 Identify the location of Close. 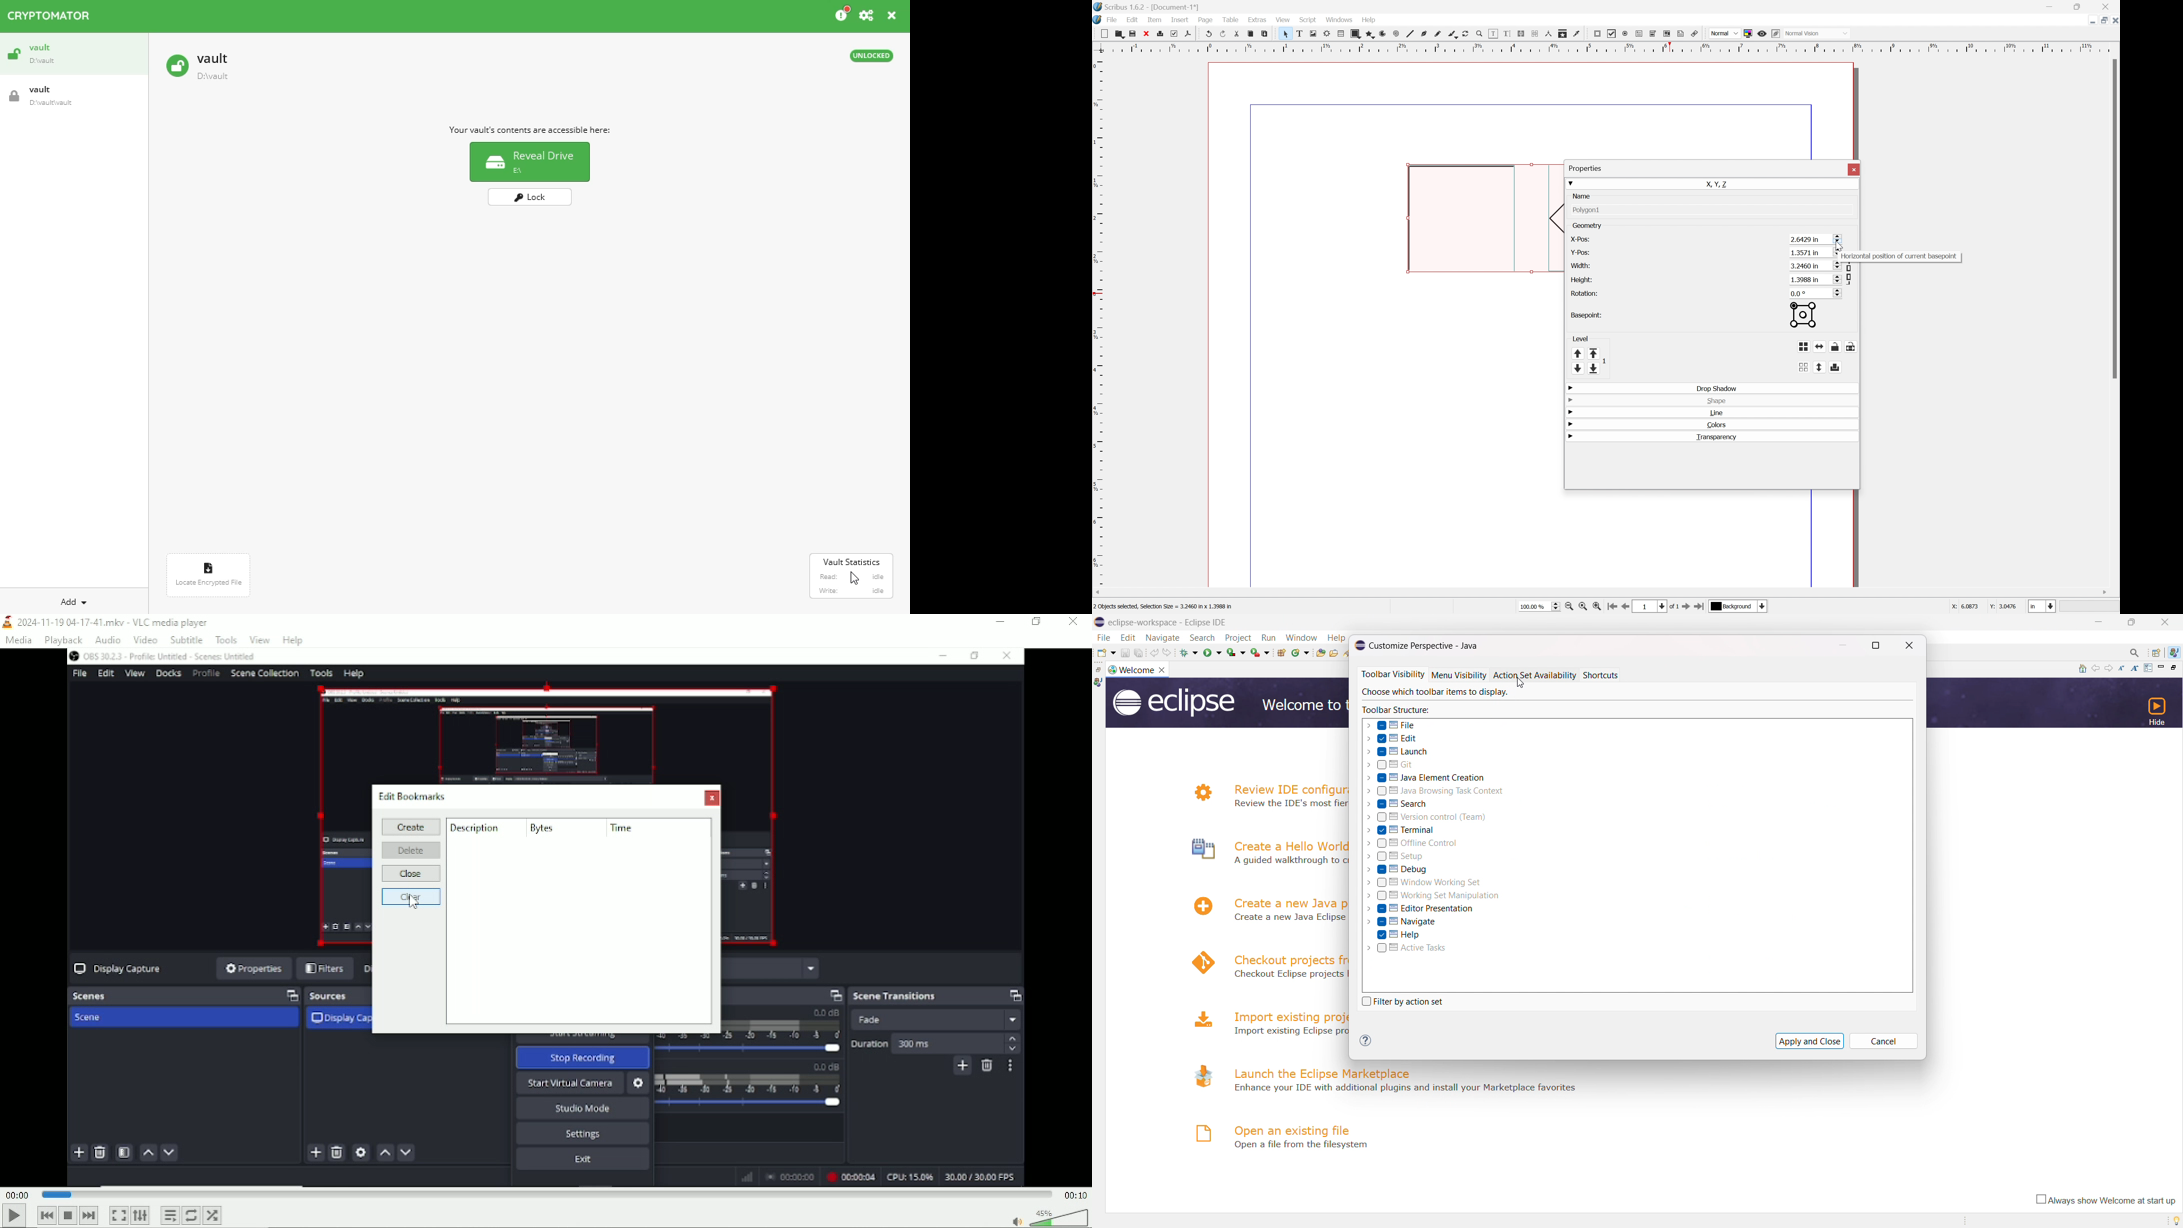
(410, 874).